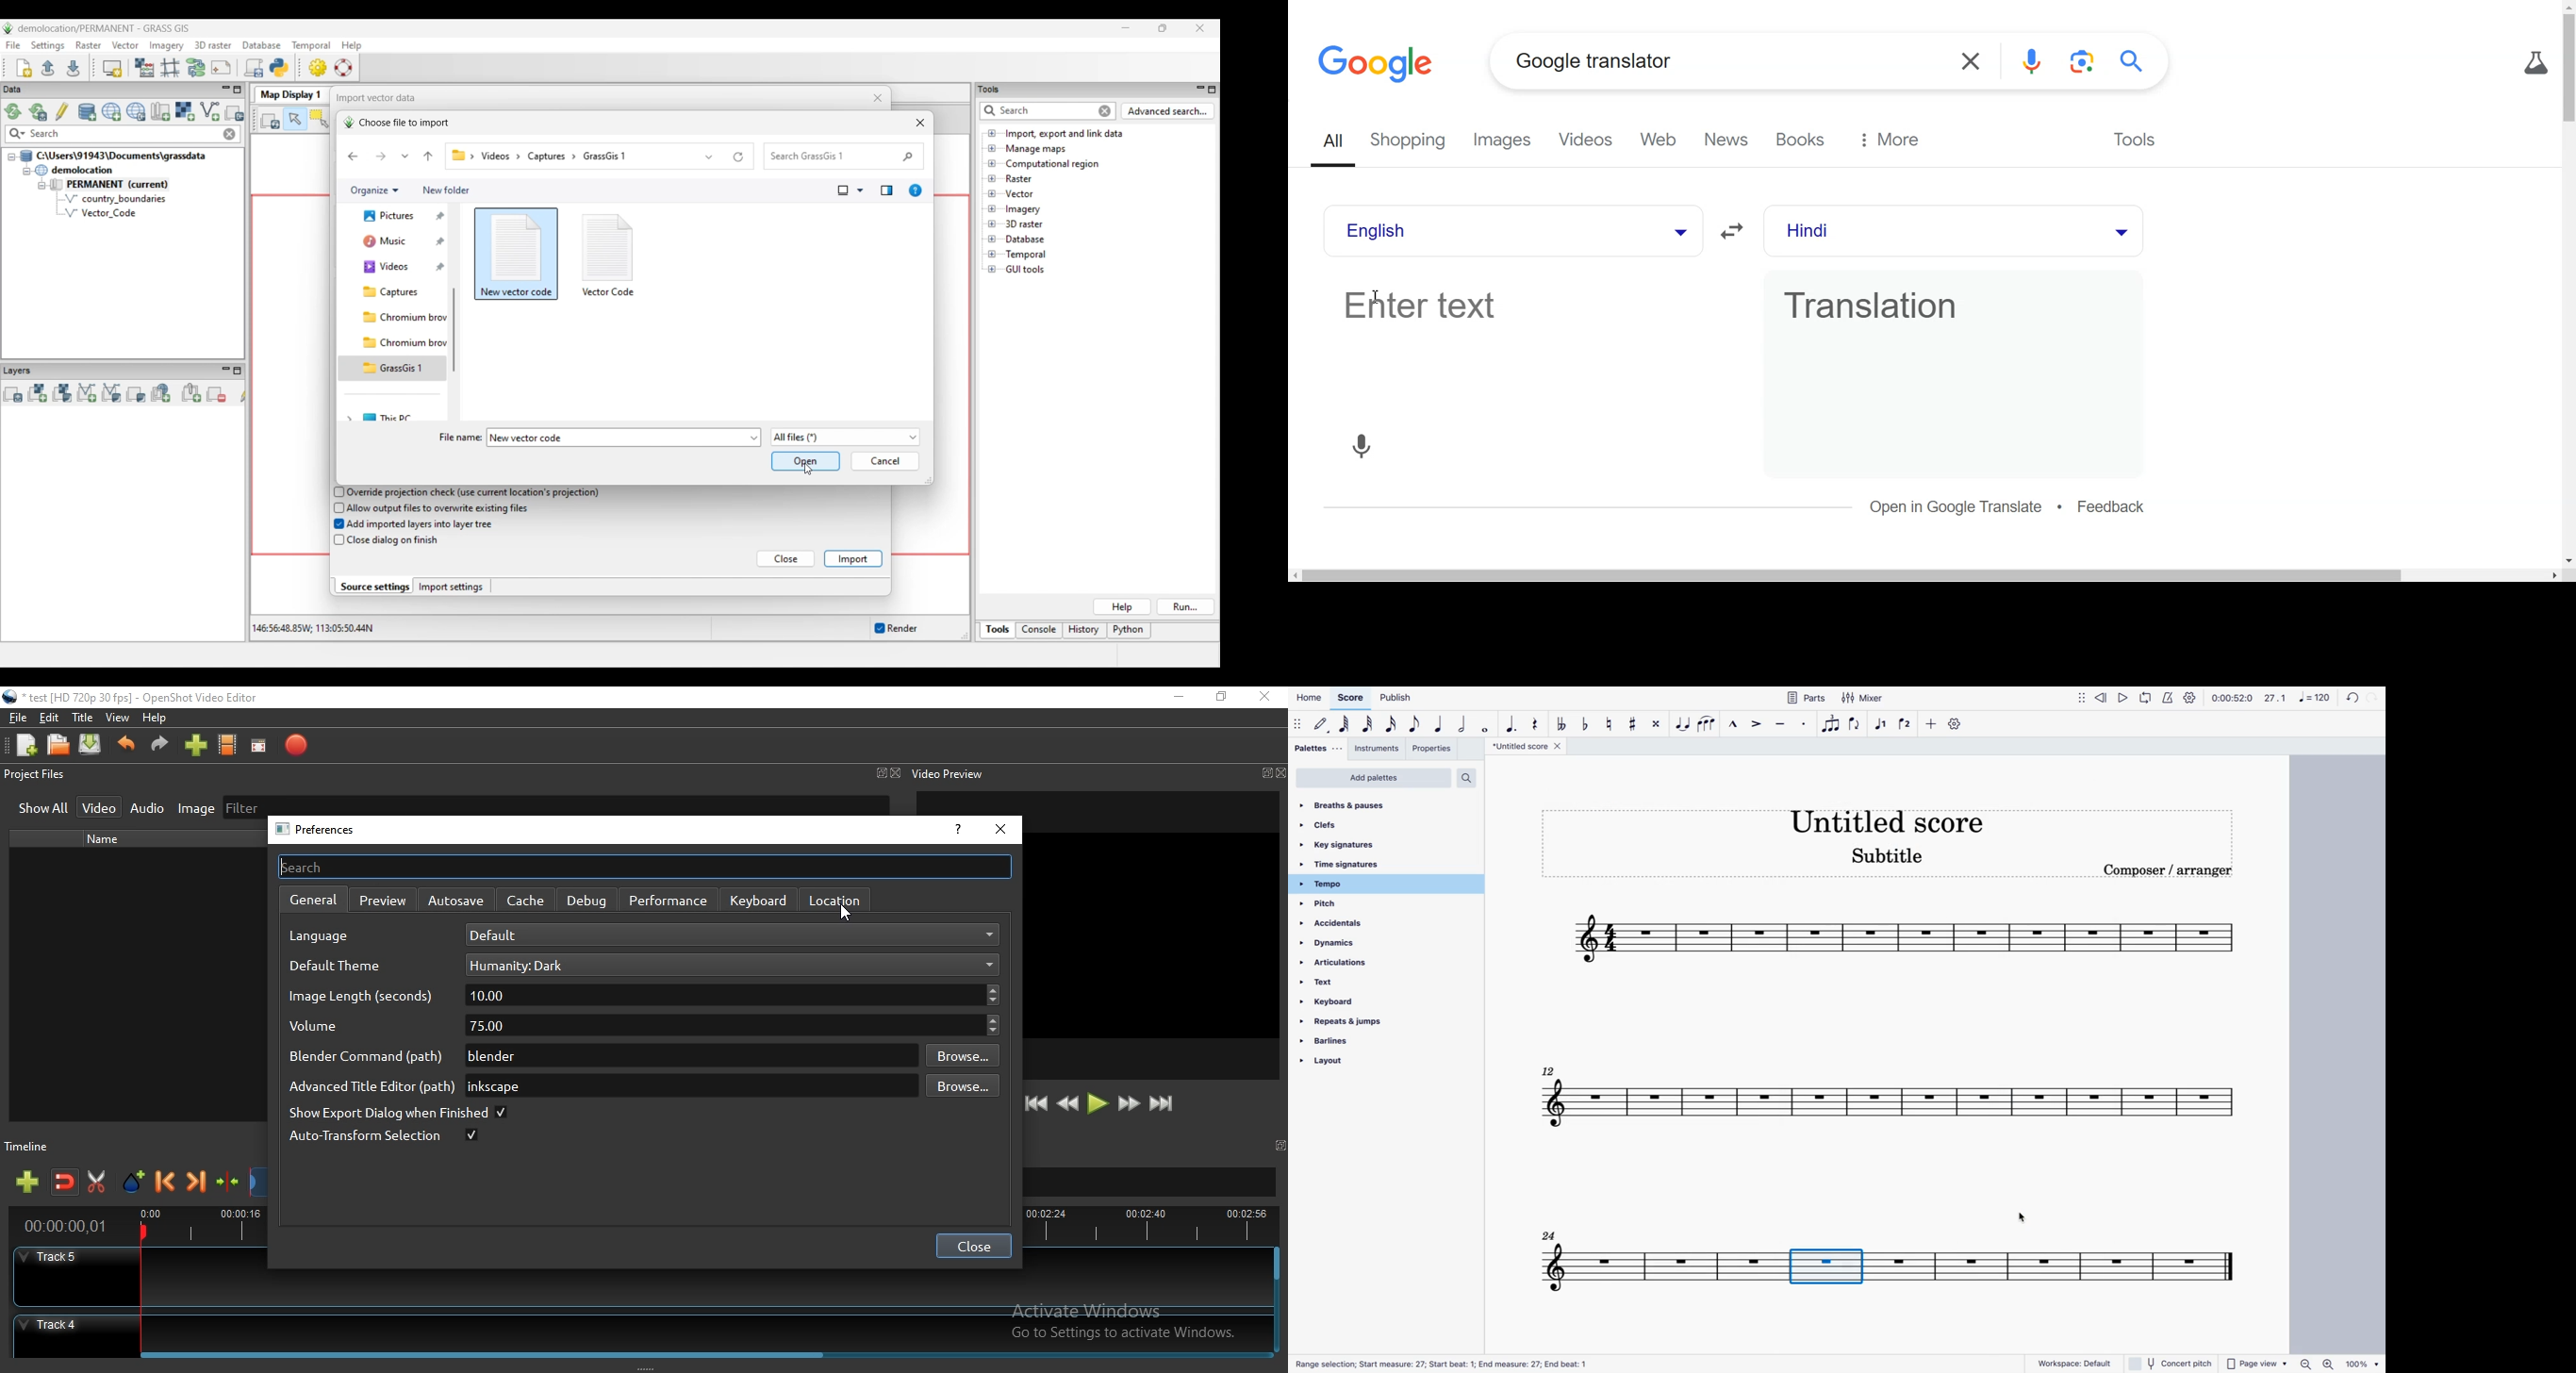 This screenshot has width=2576, height=1400. I want to click on metronome, so click(2171, 697).